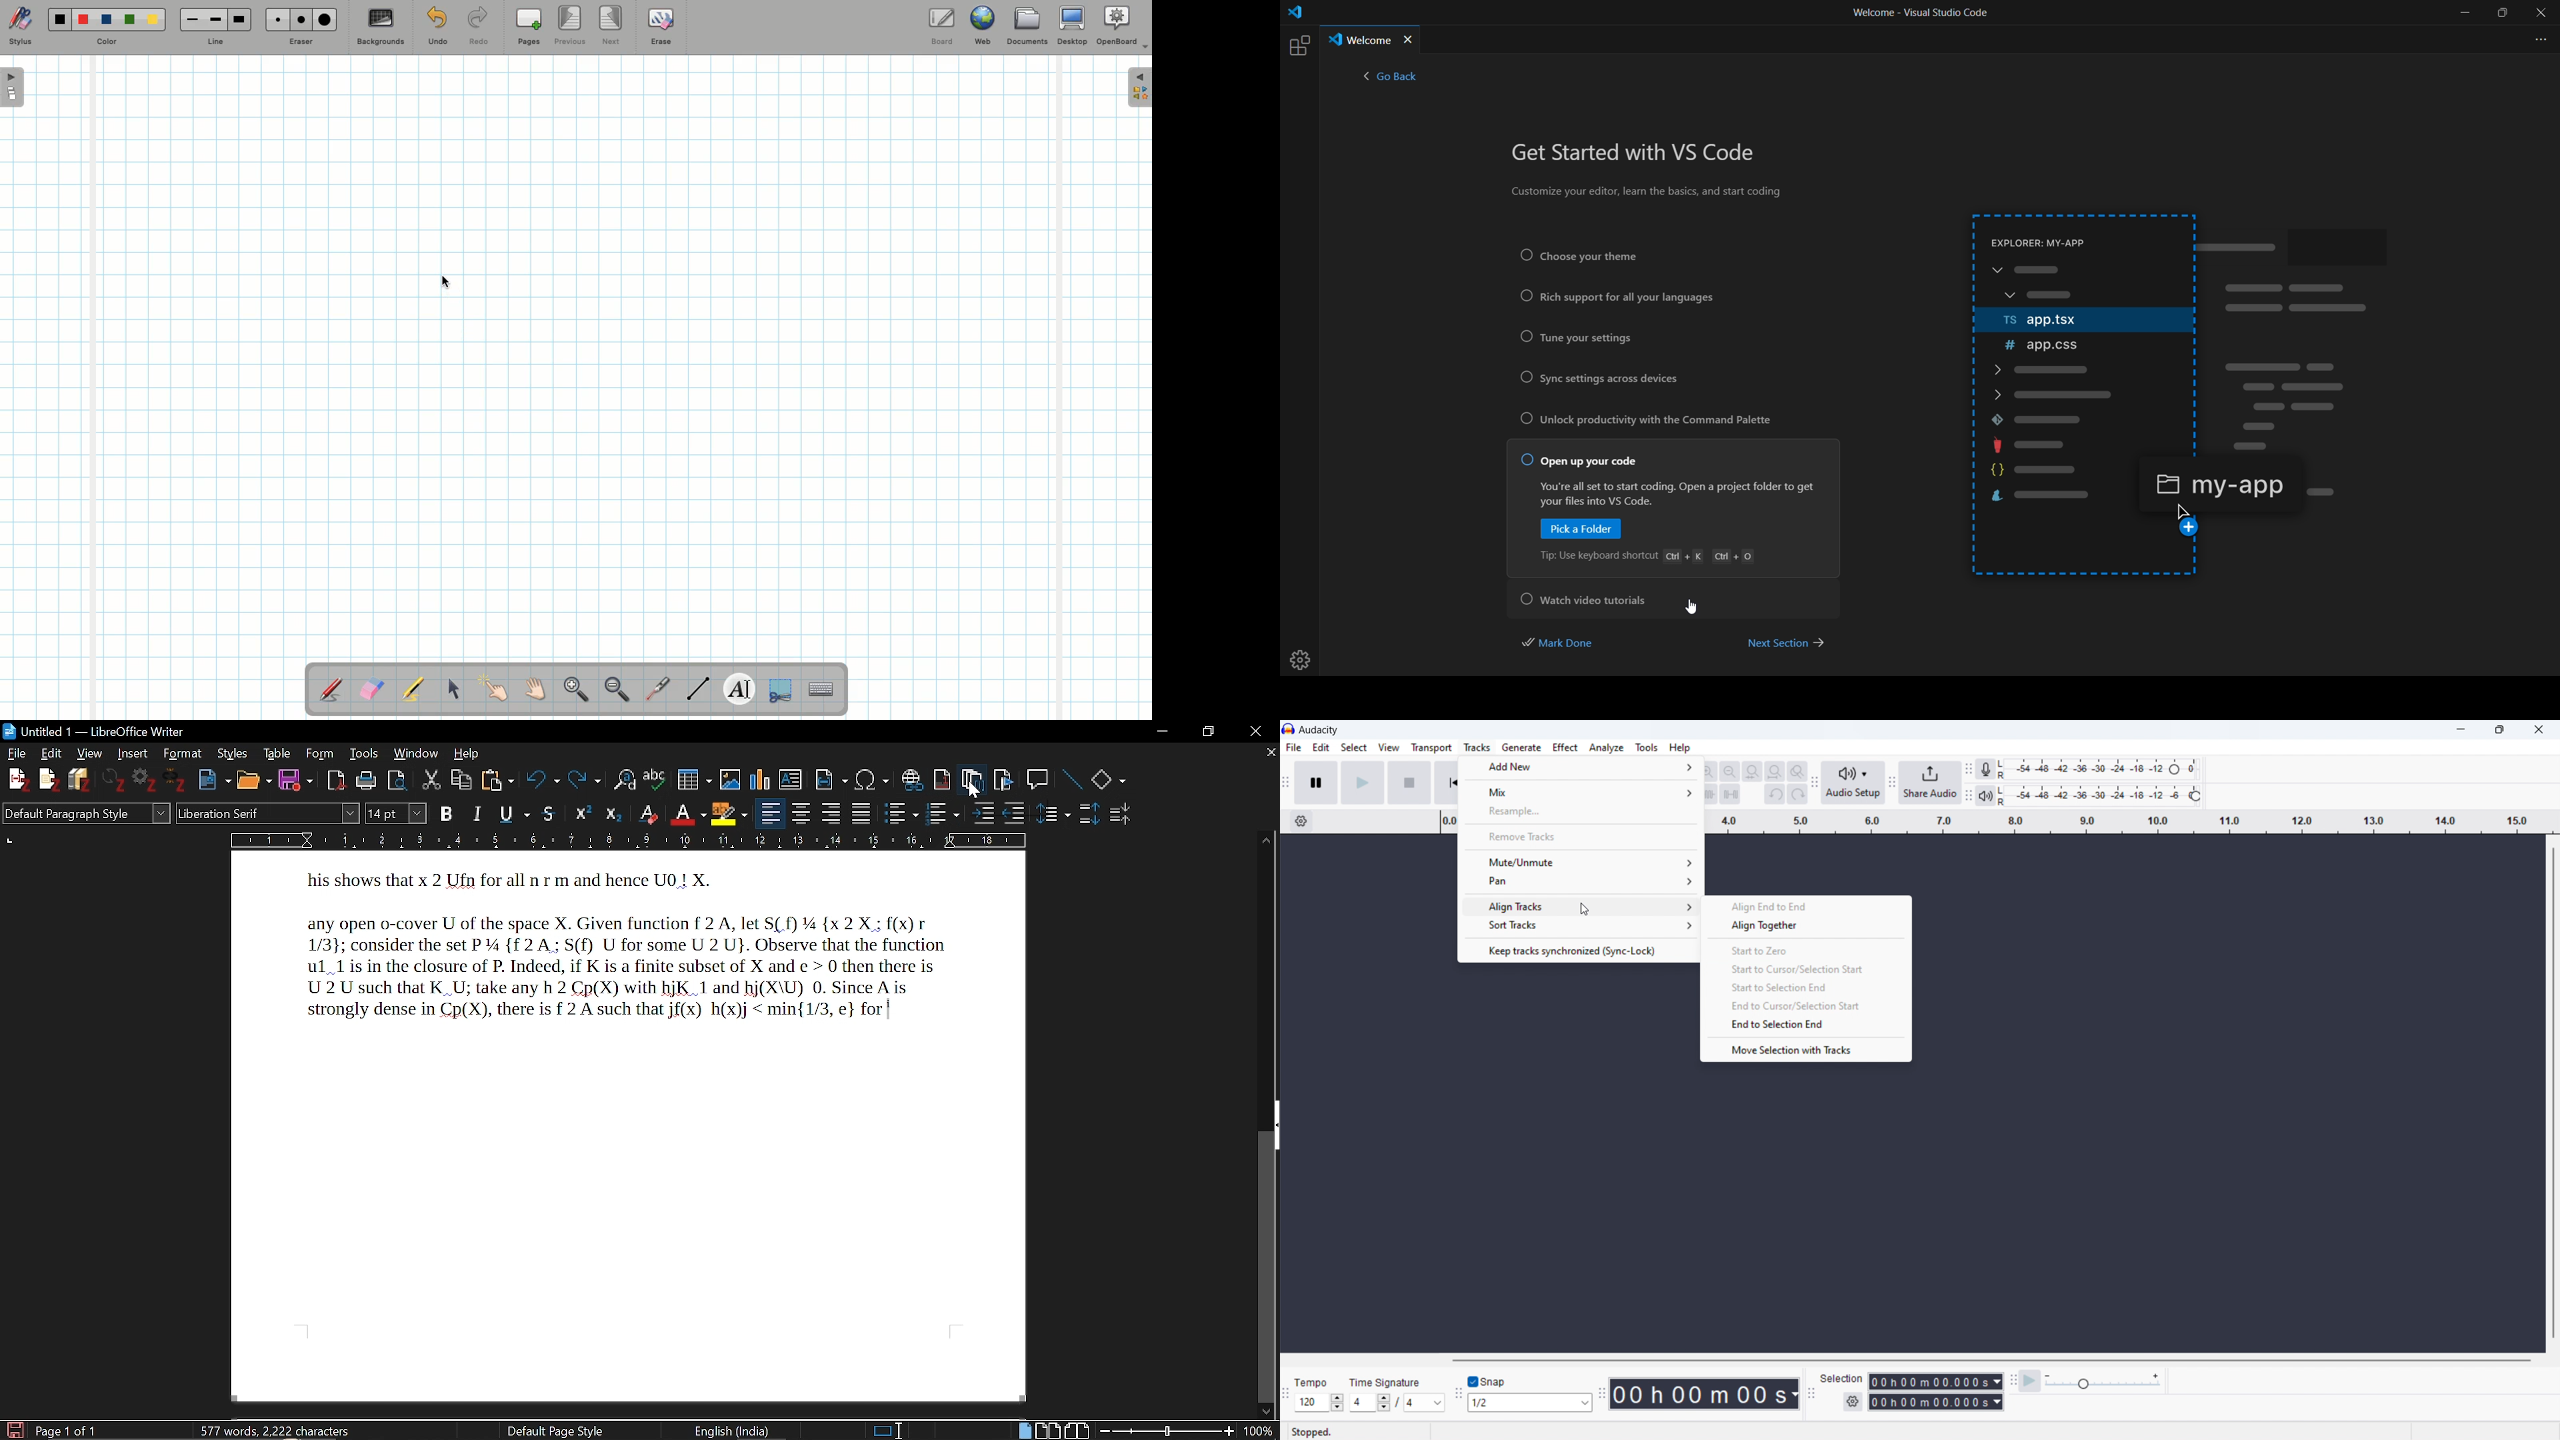  I want to click on recording meter toolbar, so click(1969, 769).